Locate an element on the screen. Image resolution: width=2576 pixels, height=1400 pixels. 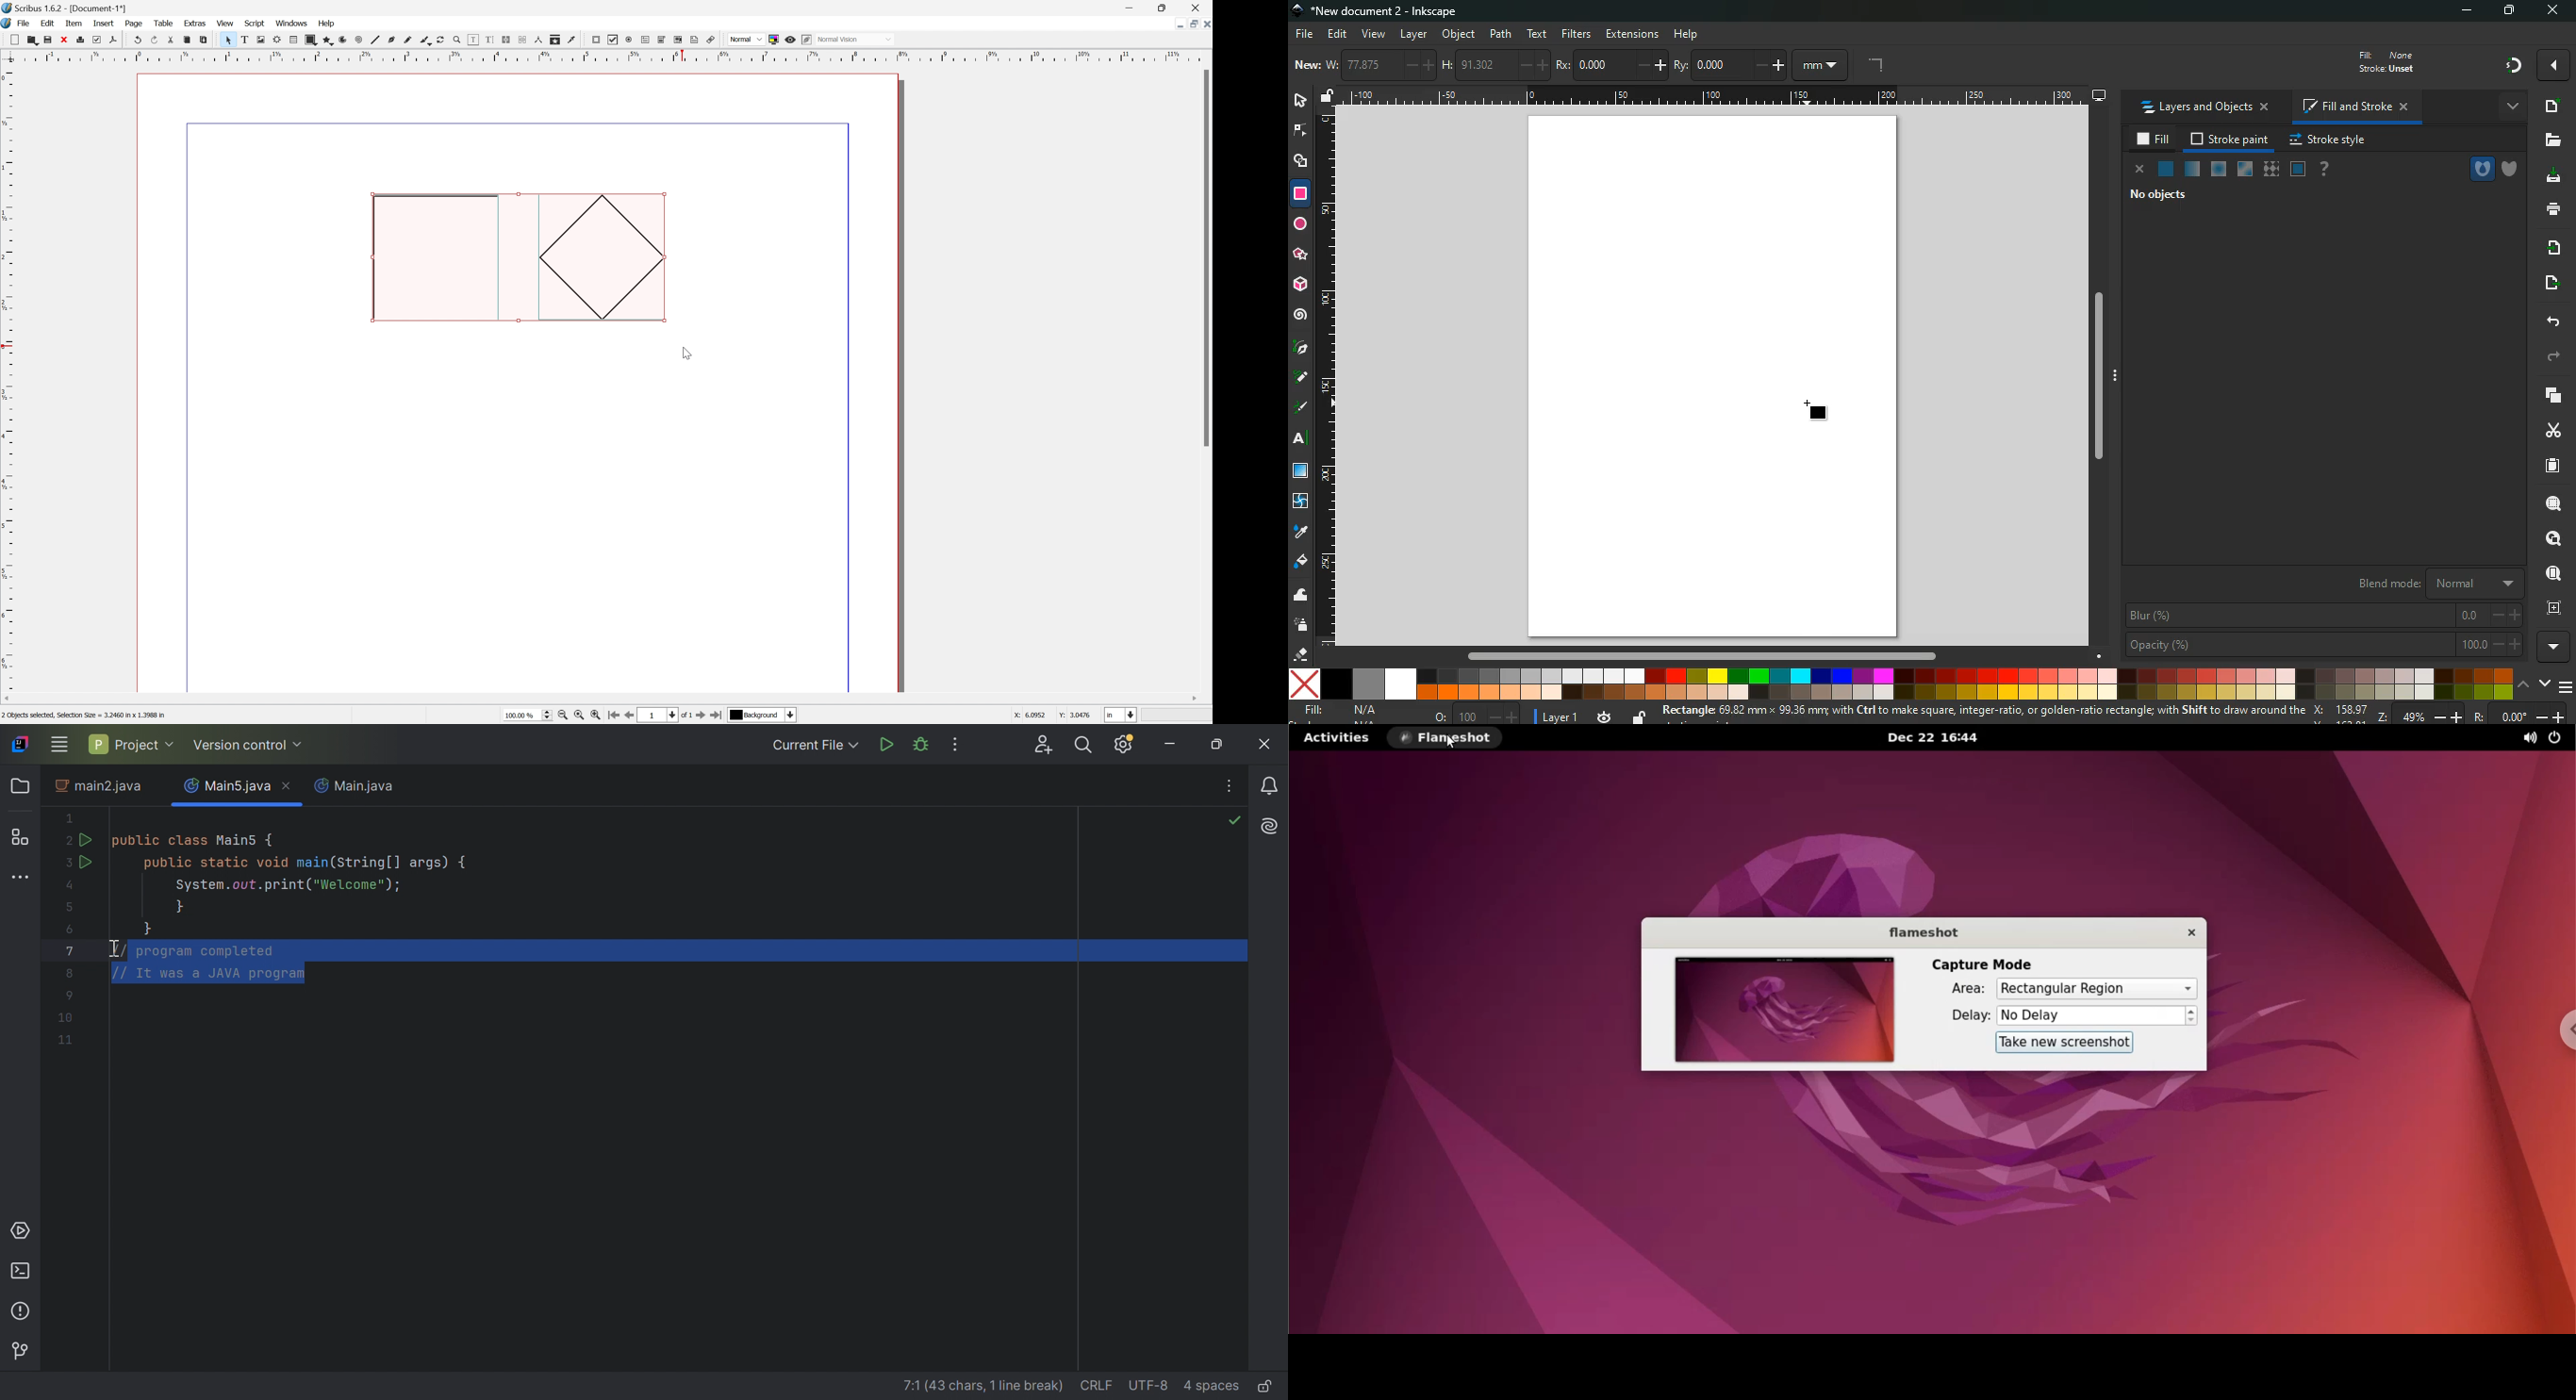
back is located at coordinates (2553, 321).